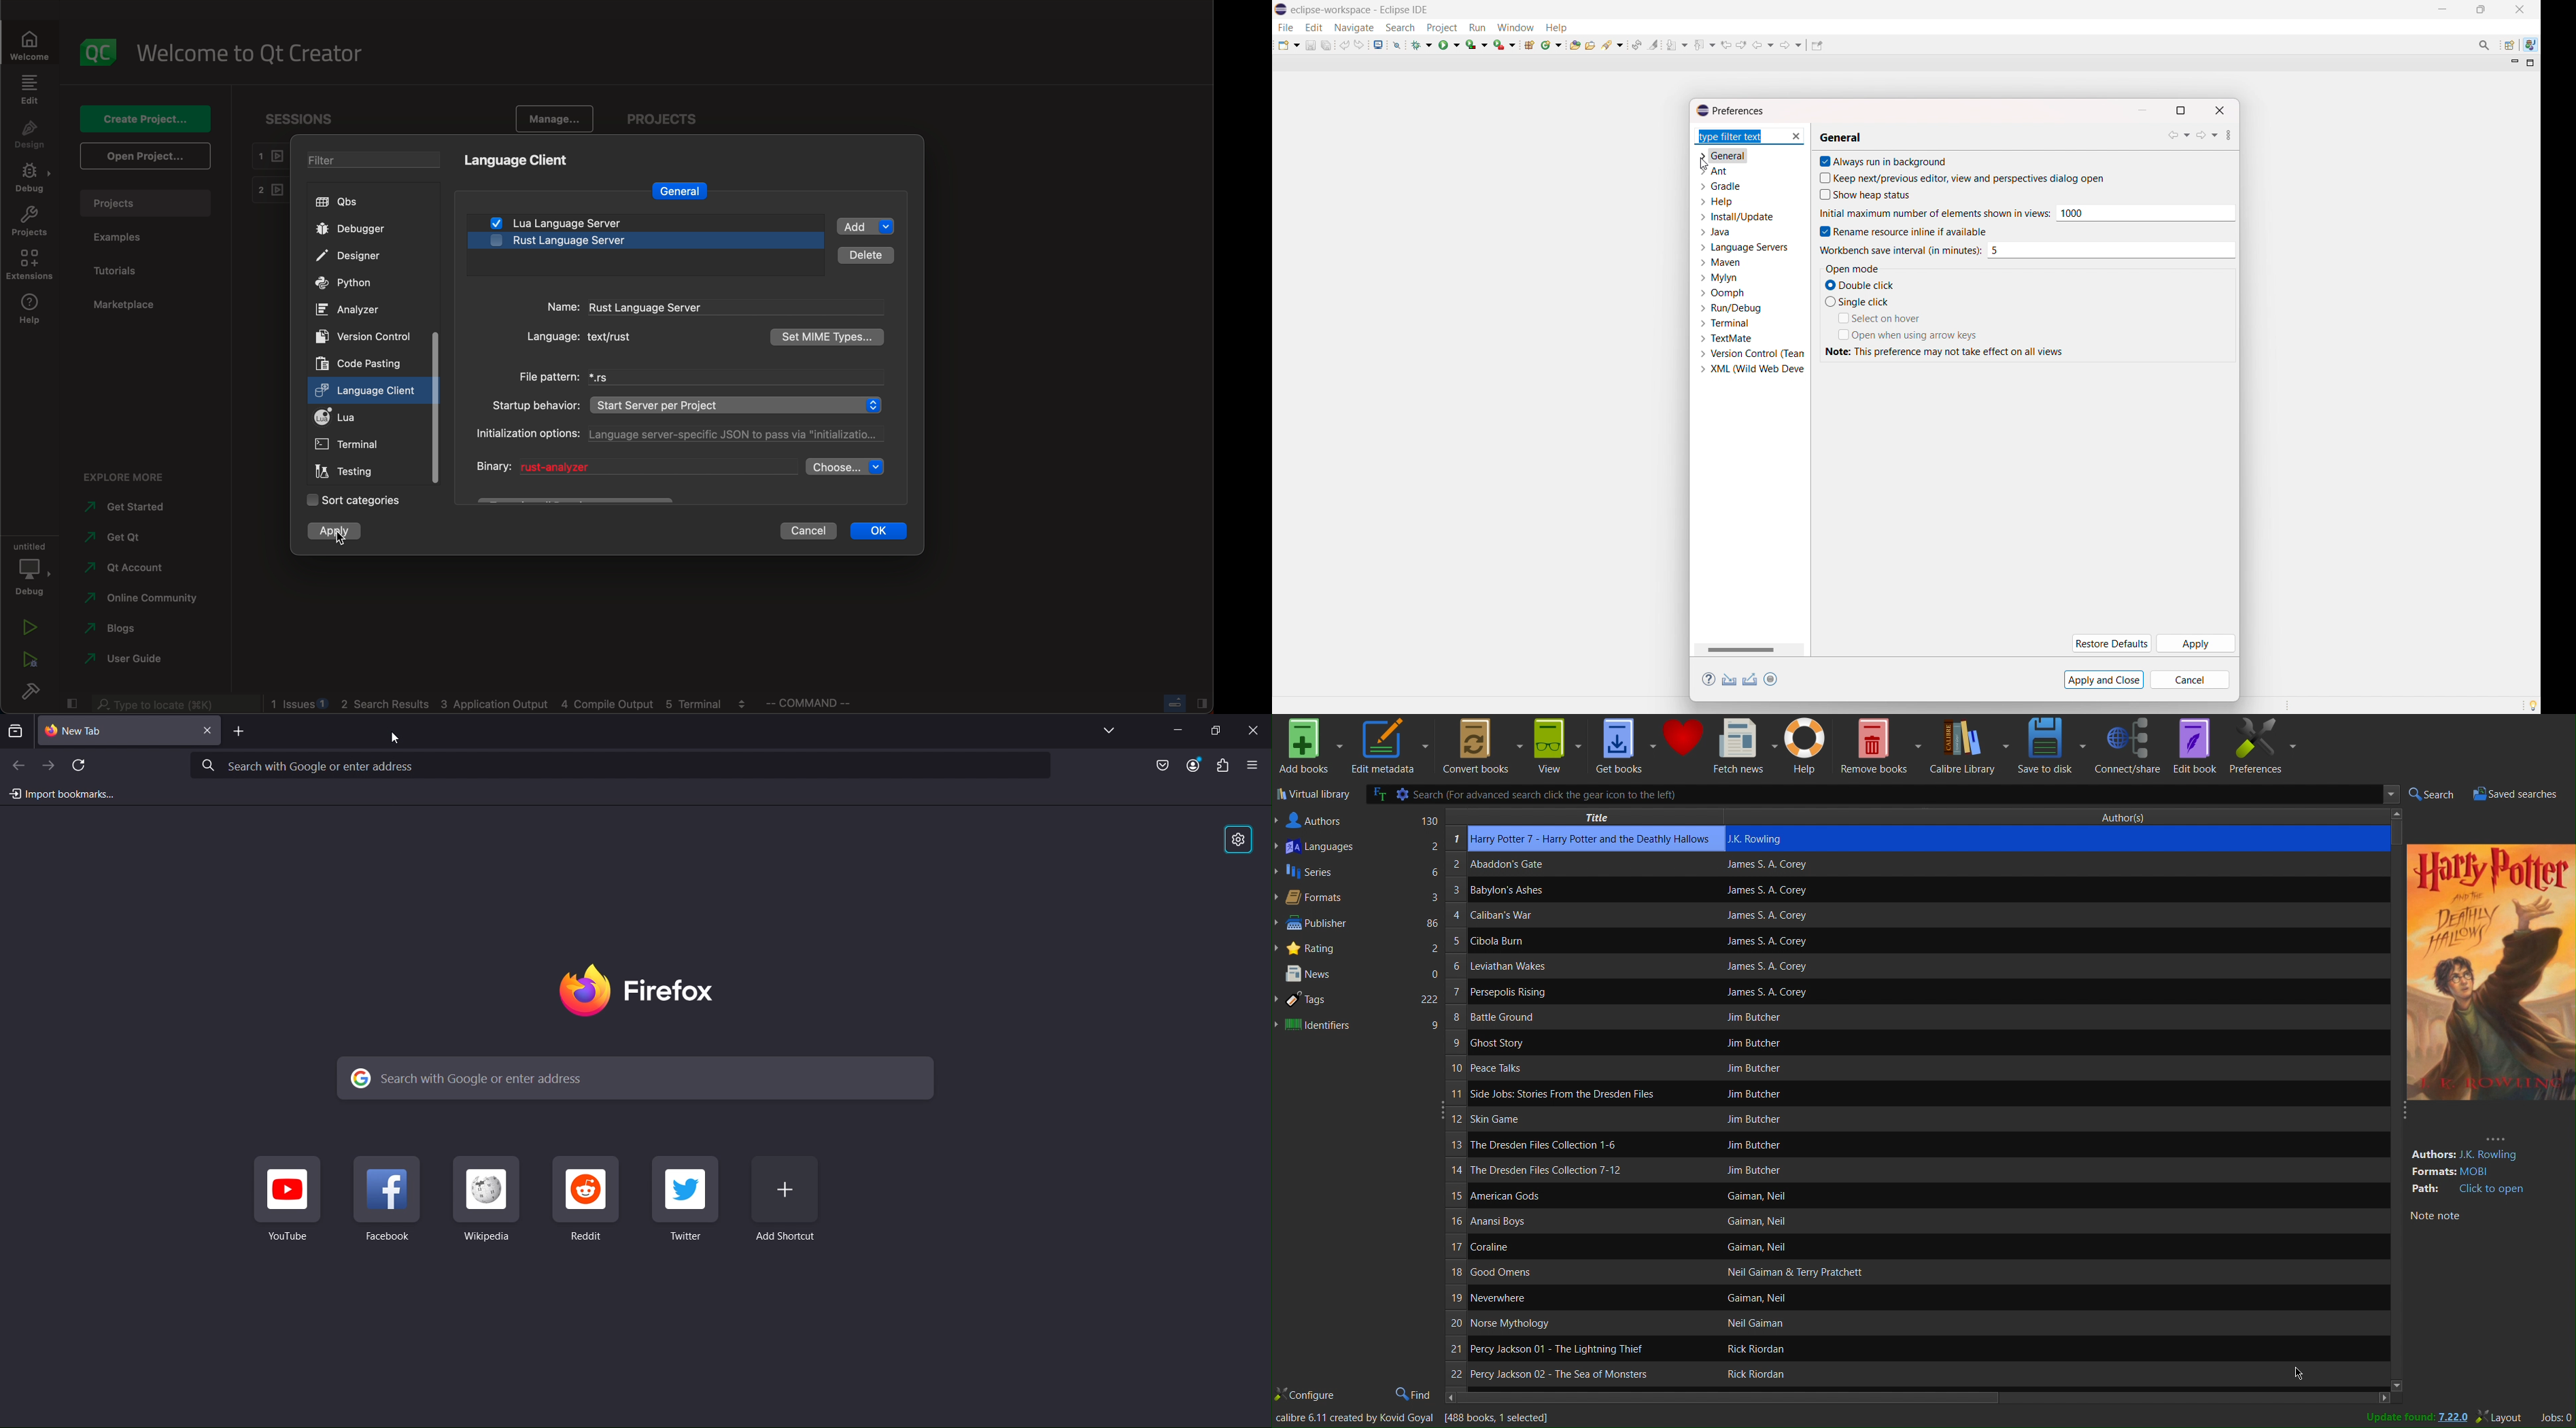 The height and width of the screenshot is (1428, 2576). What do you see at coordinates (641, 243) in the screenshot?
I see `disabled server` at bounding box center [641, 243].